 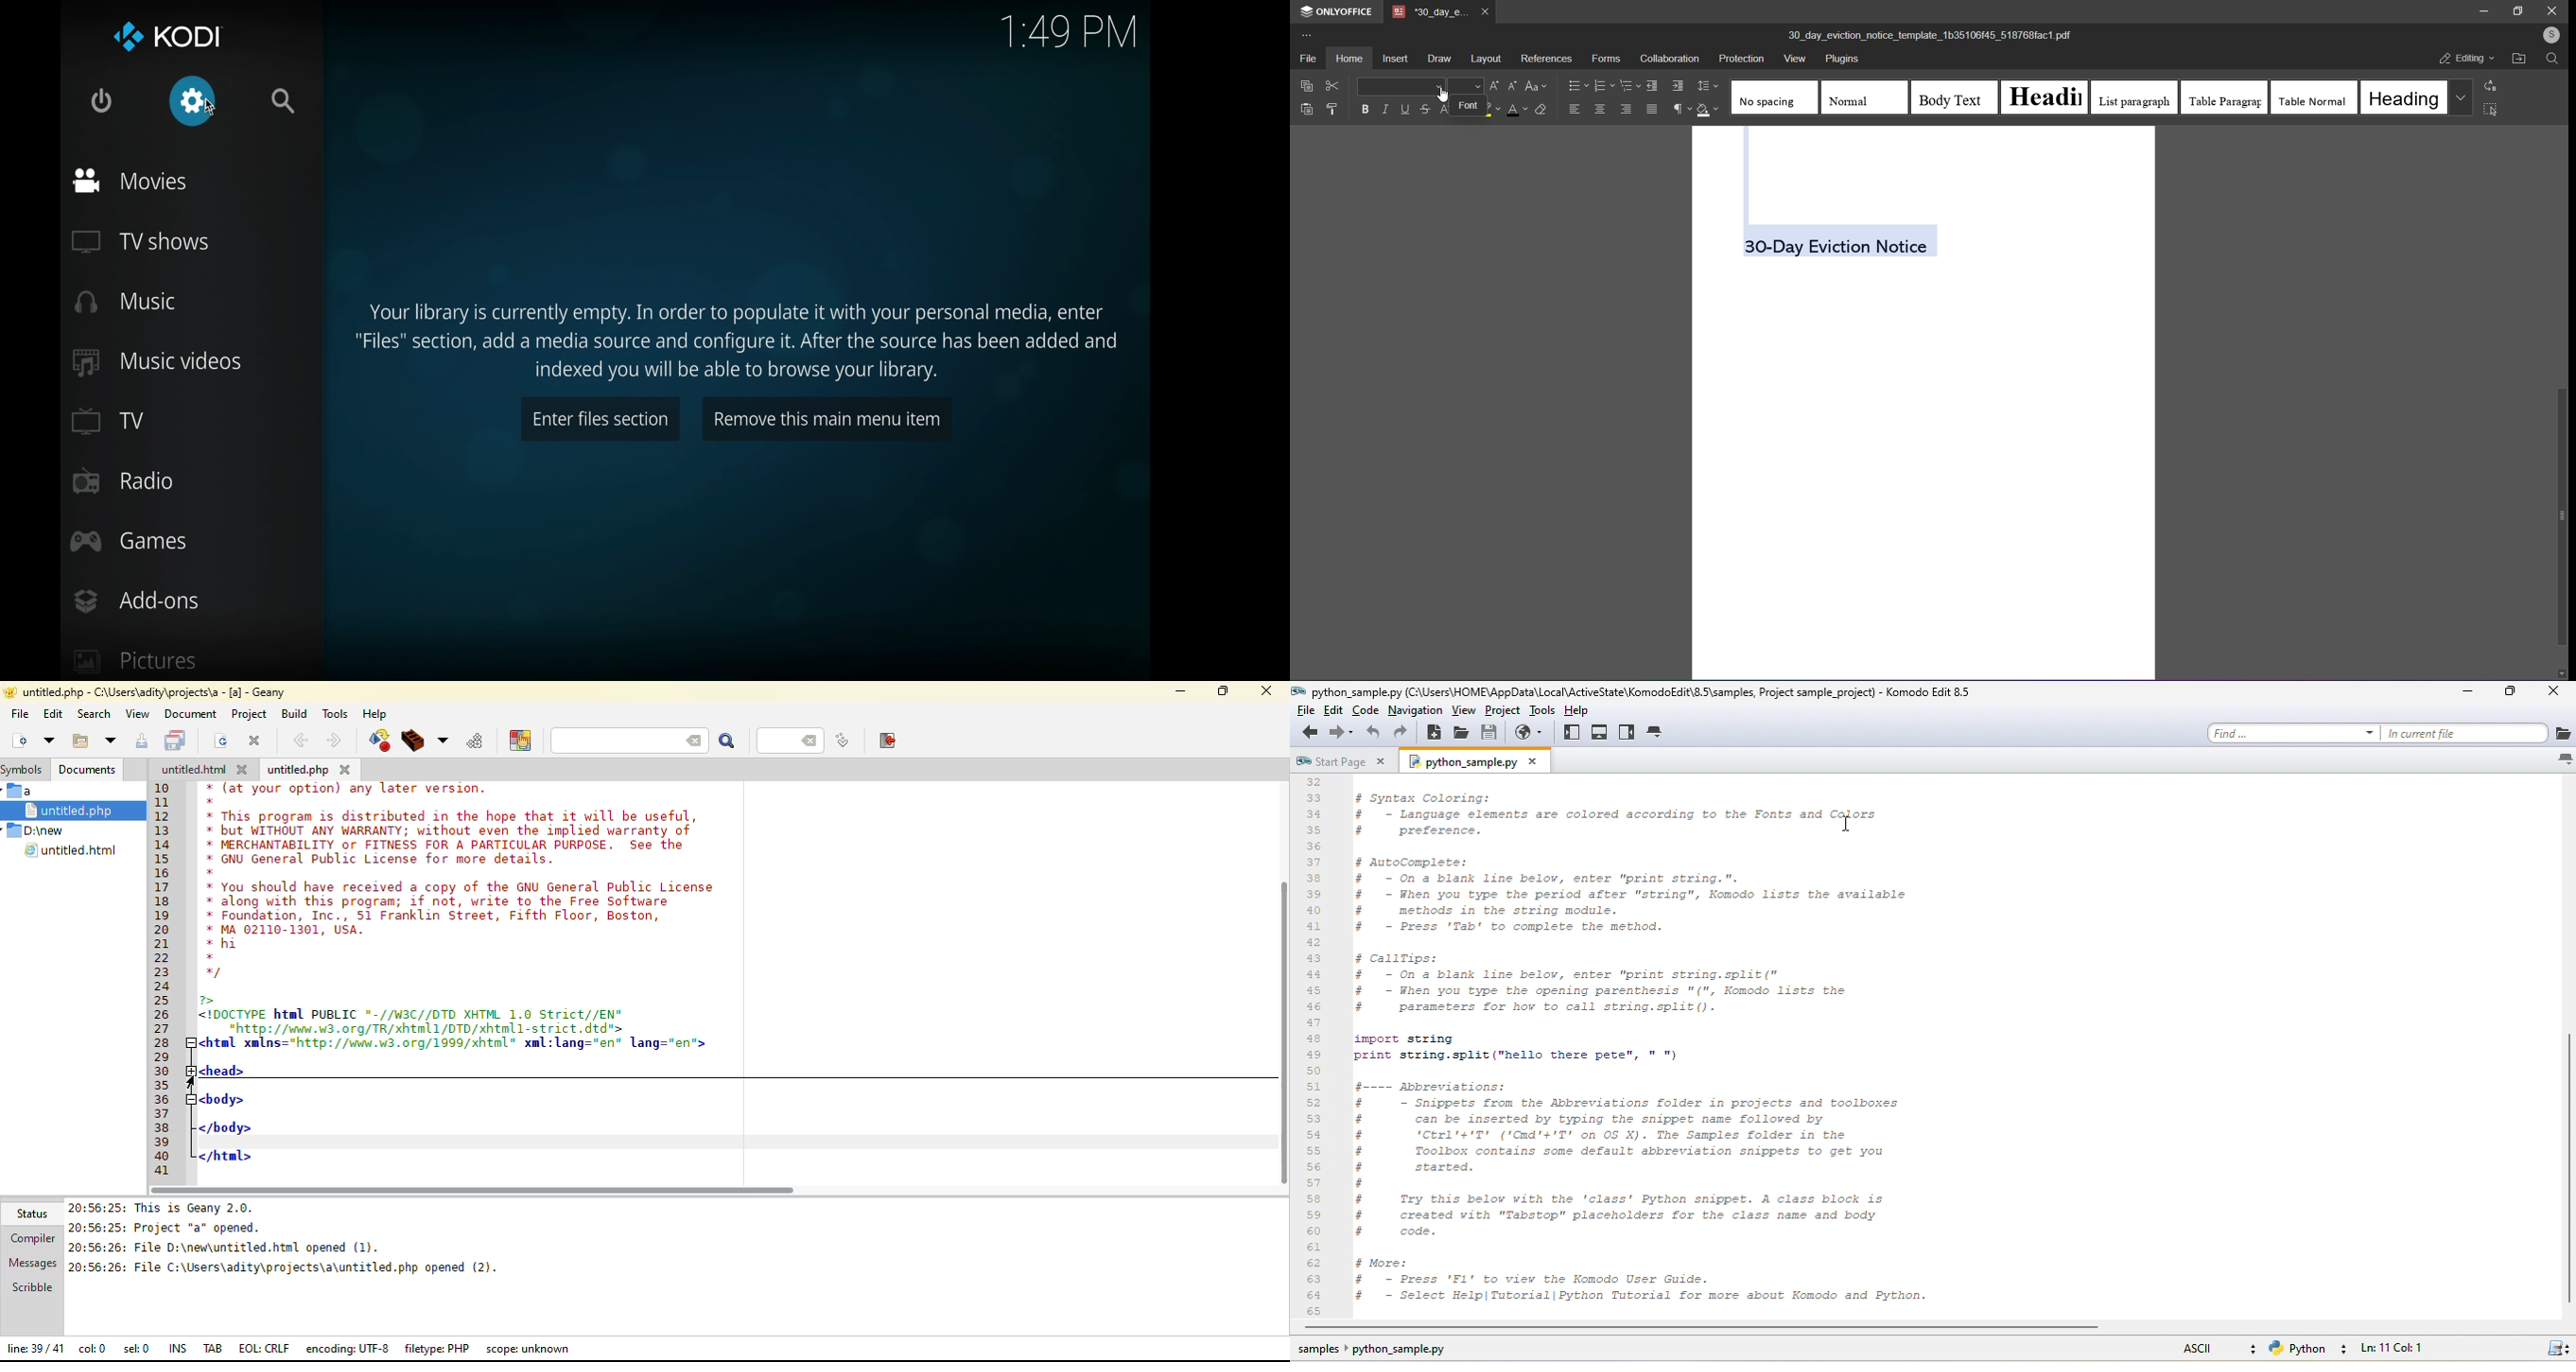 What do you see at coordinates (1464, 86) in the screenshot?
I see `font size` at bounding box center [1464, 86].